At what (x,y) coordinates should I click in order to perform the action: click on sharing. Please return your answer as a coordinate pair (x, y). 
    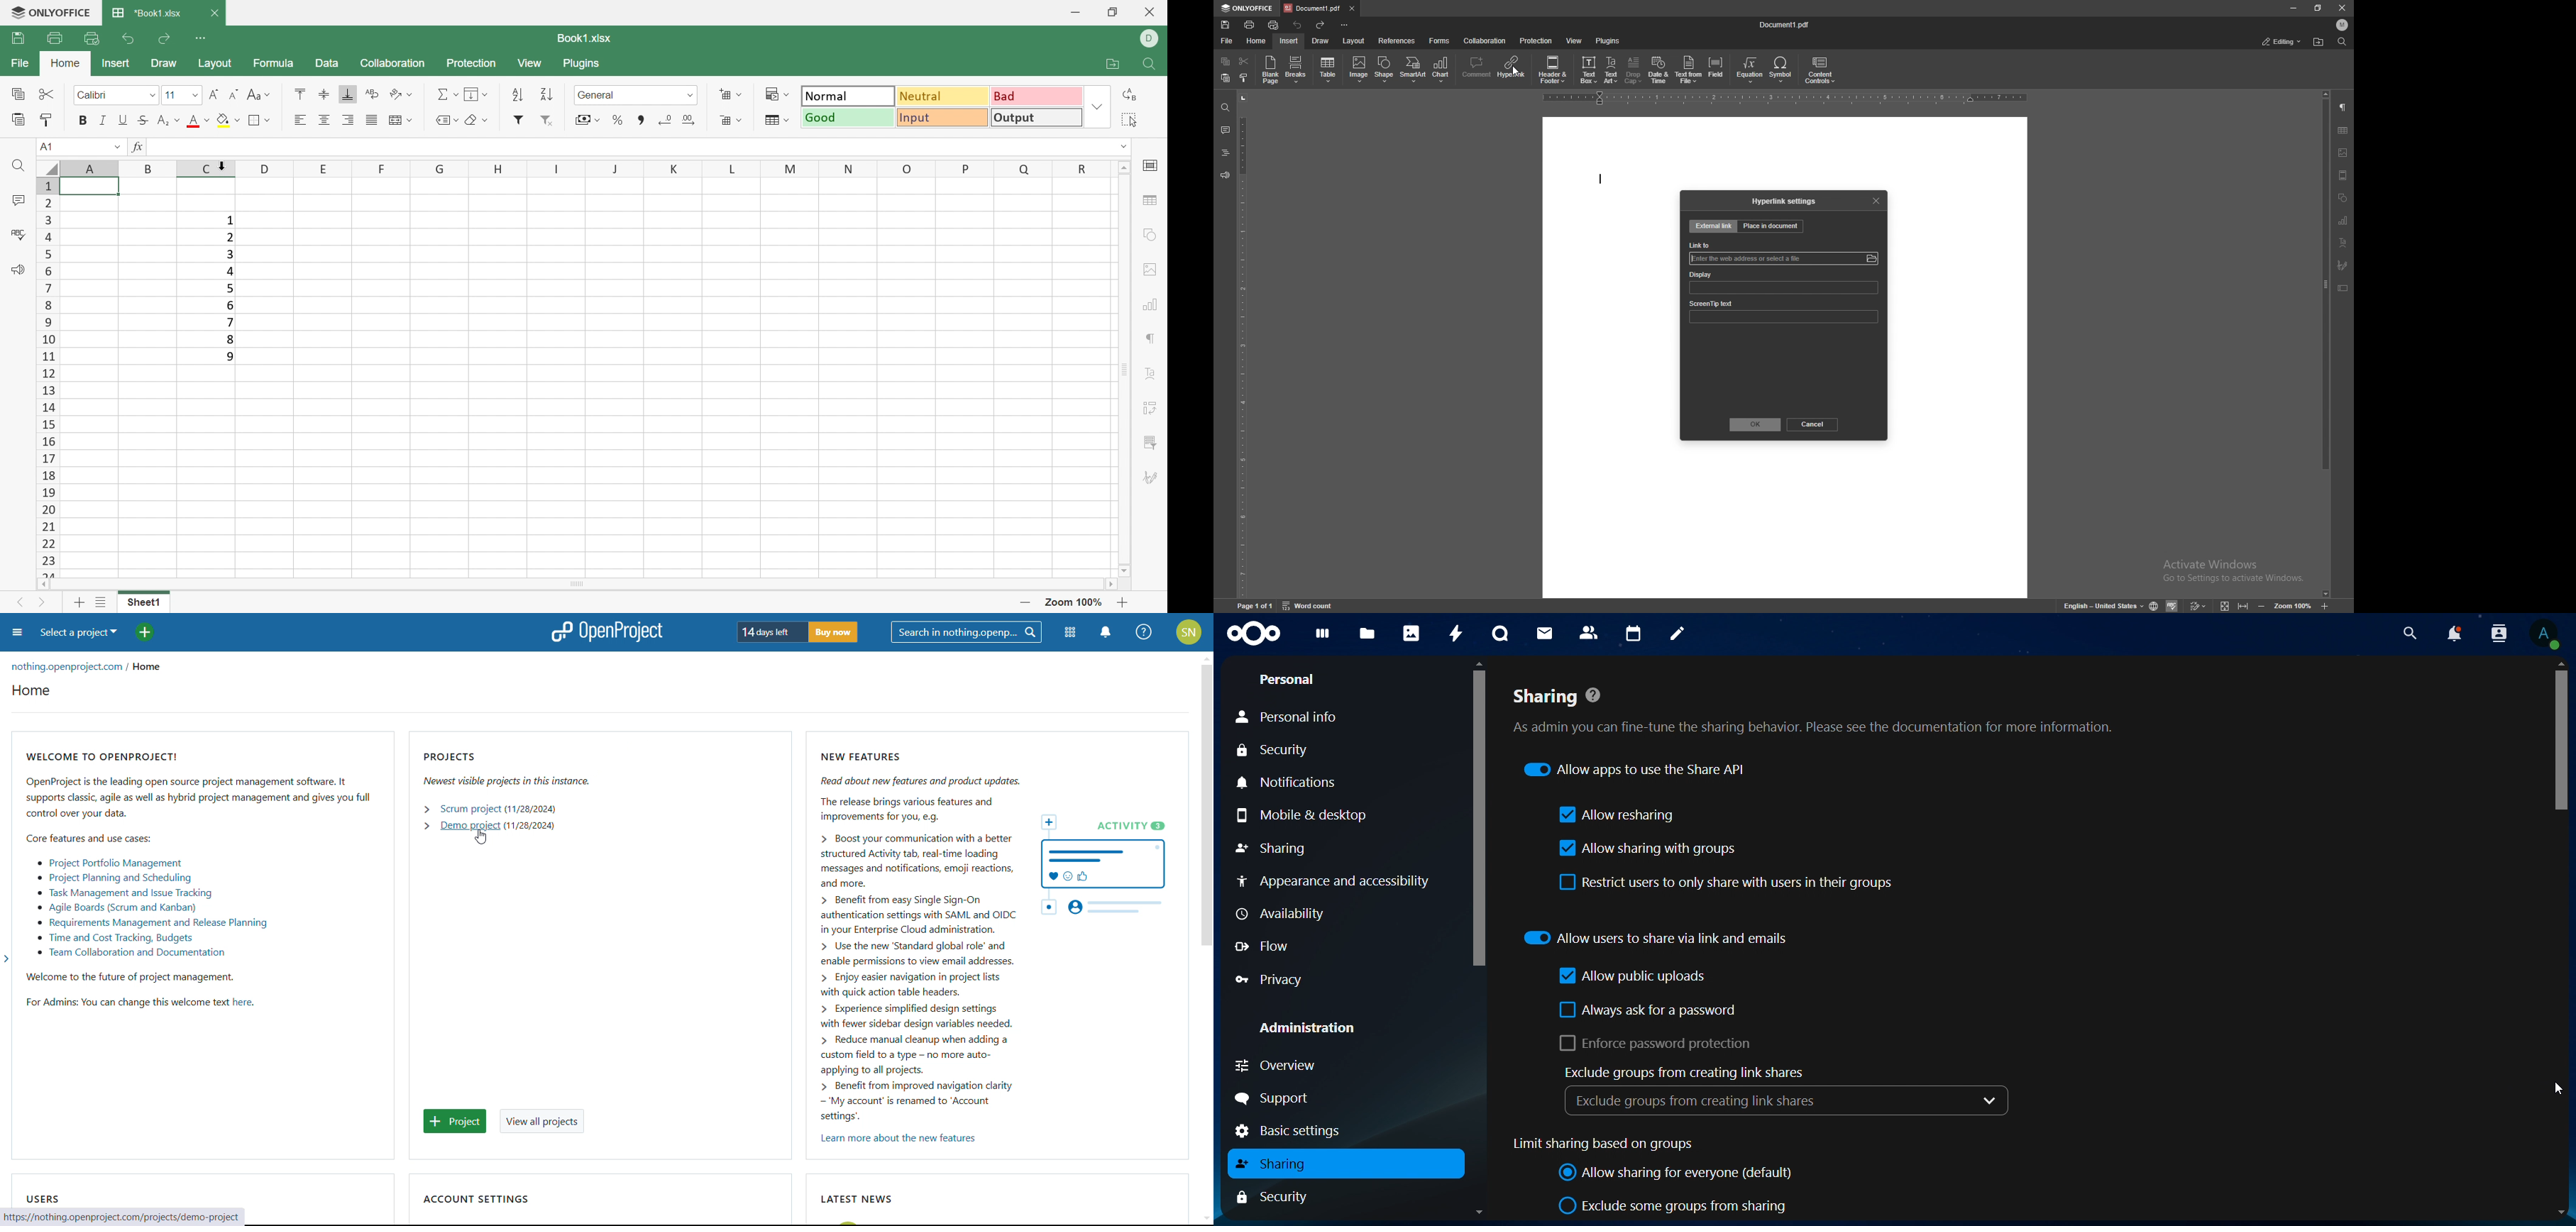
    Looking at the image, I should click on (1279, 1165).